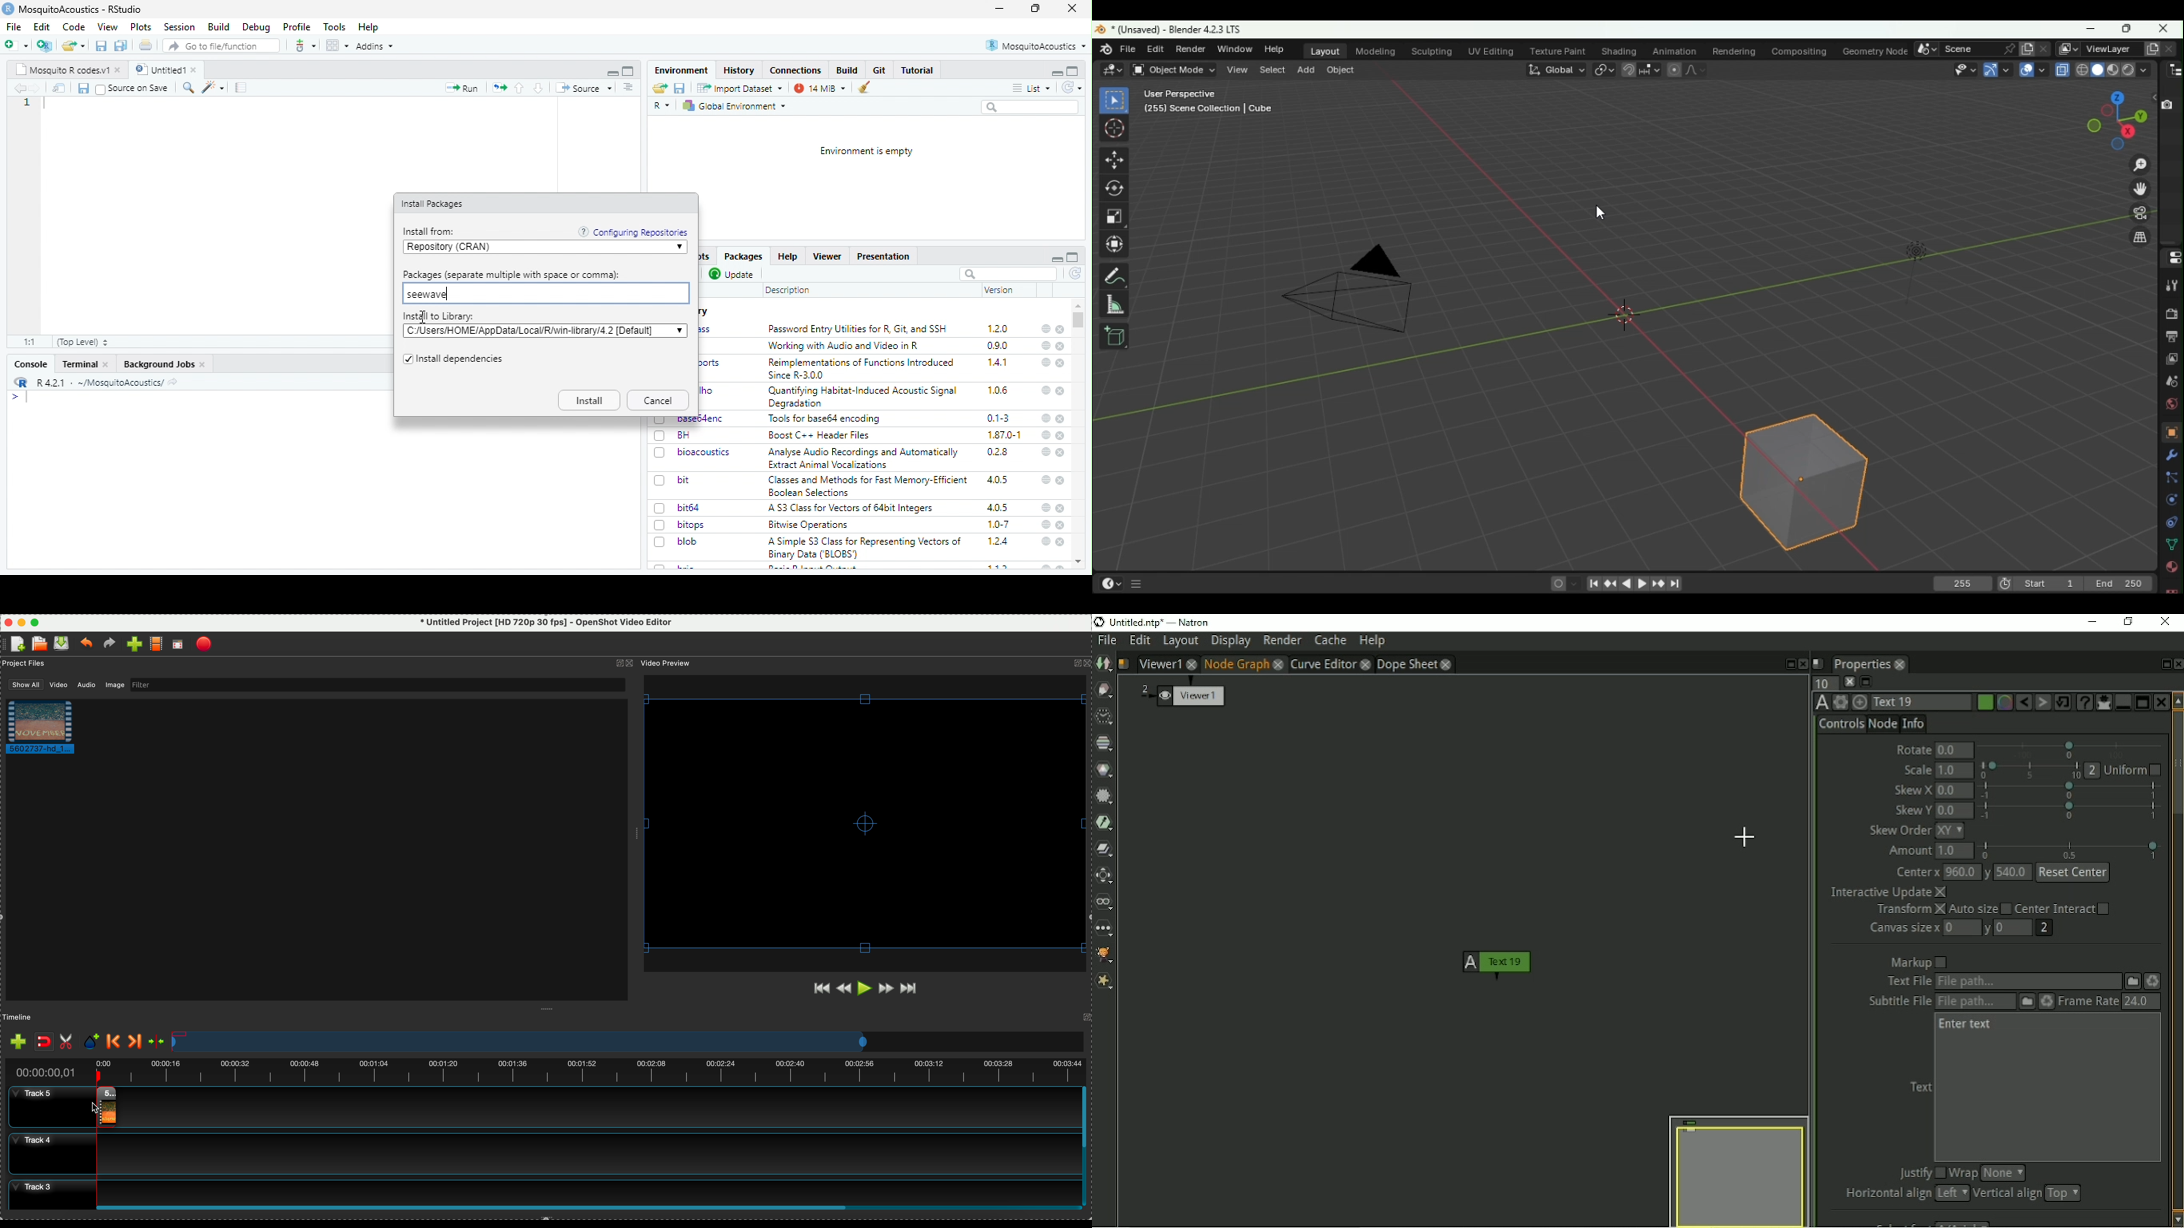  I want to click on icon, so click(499, 89).